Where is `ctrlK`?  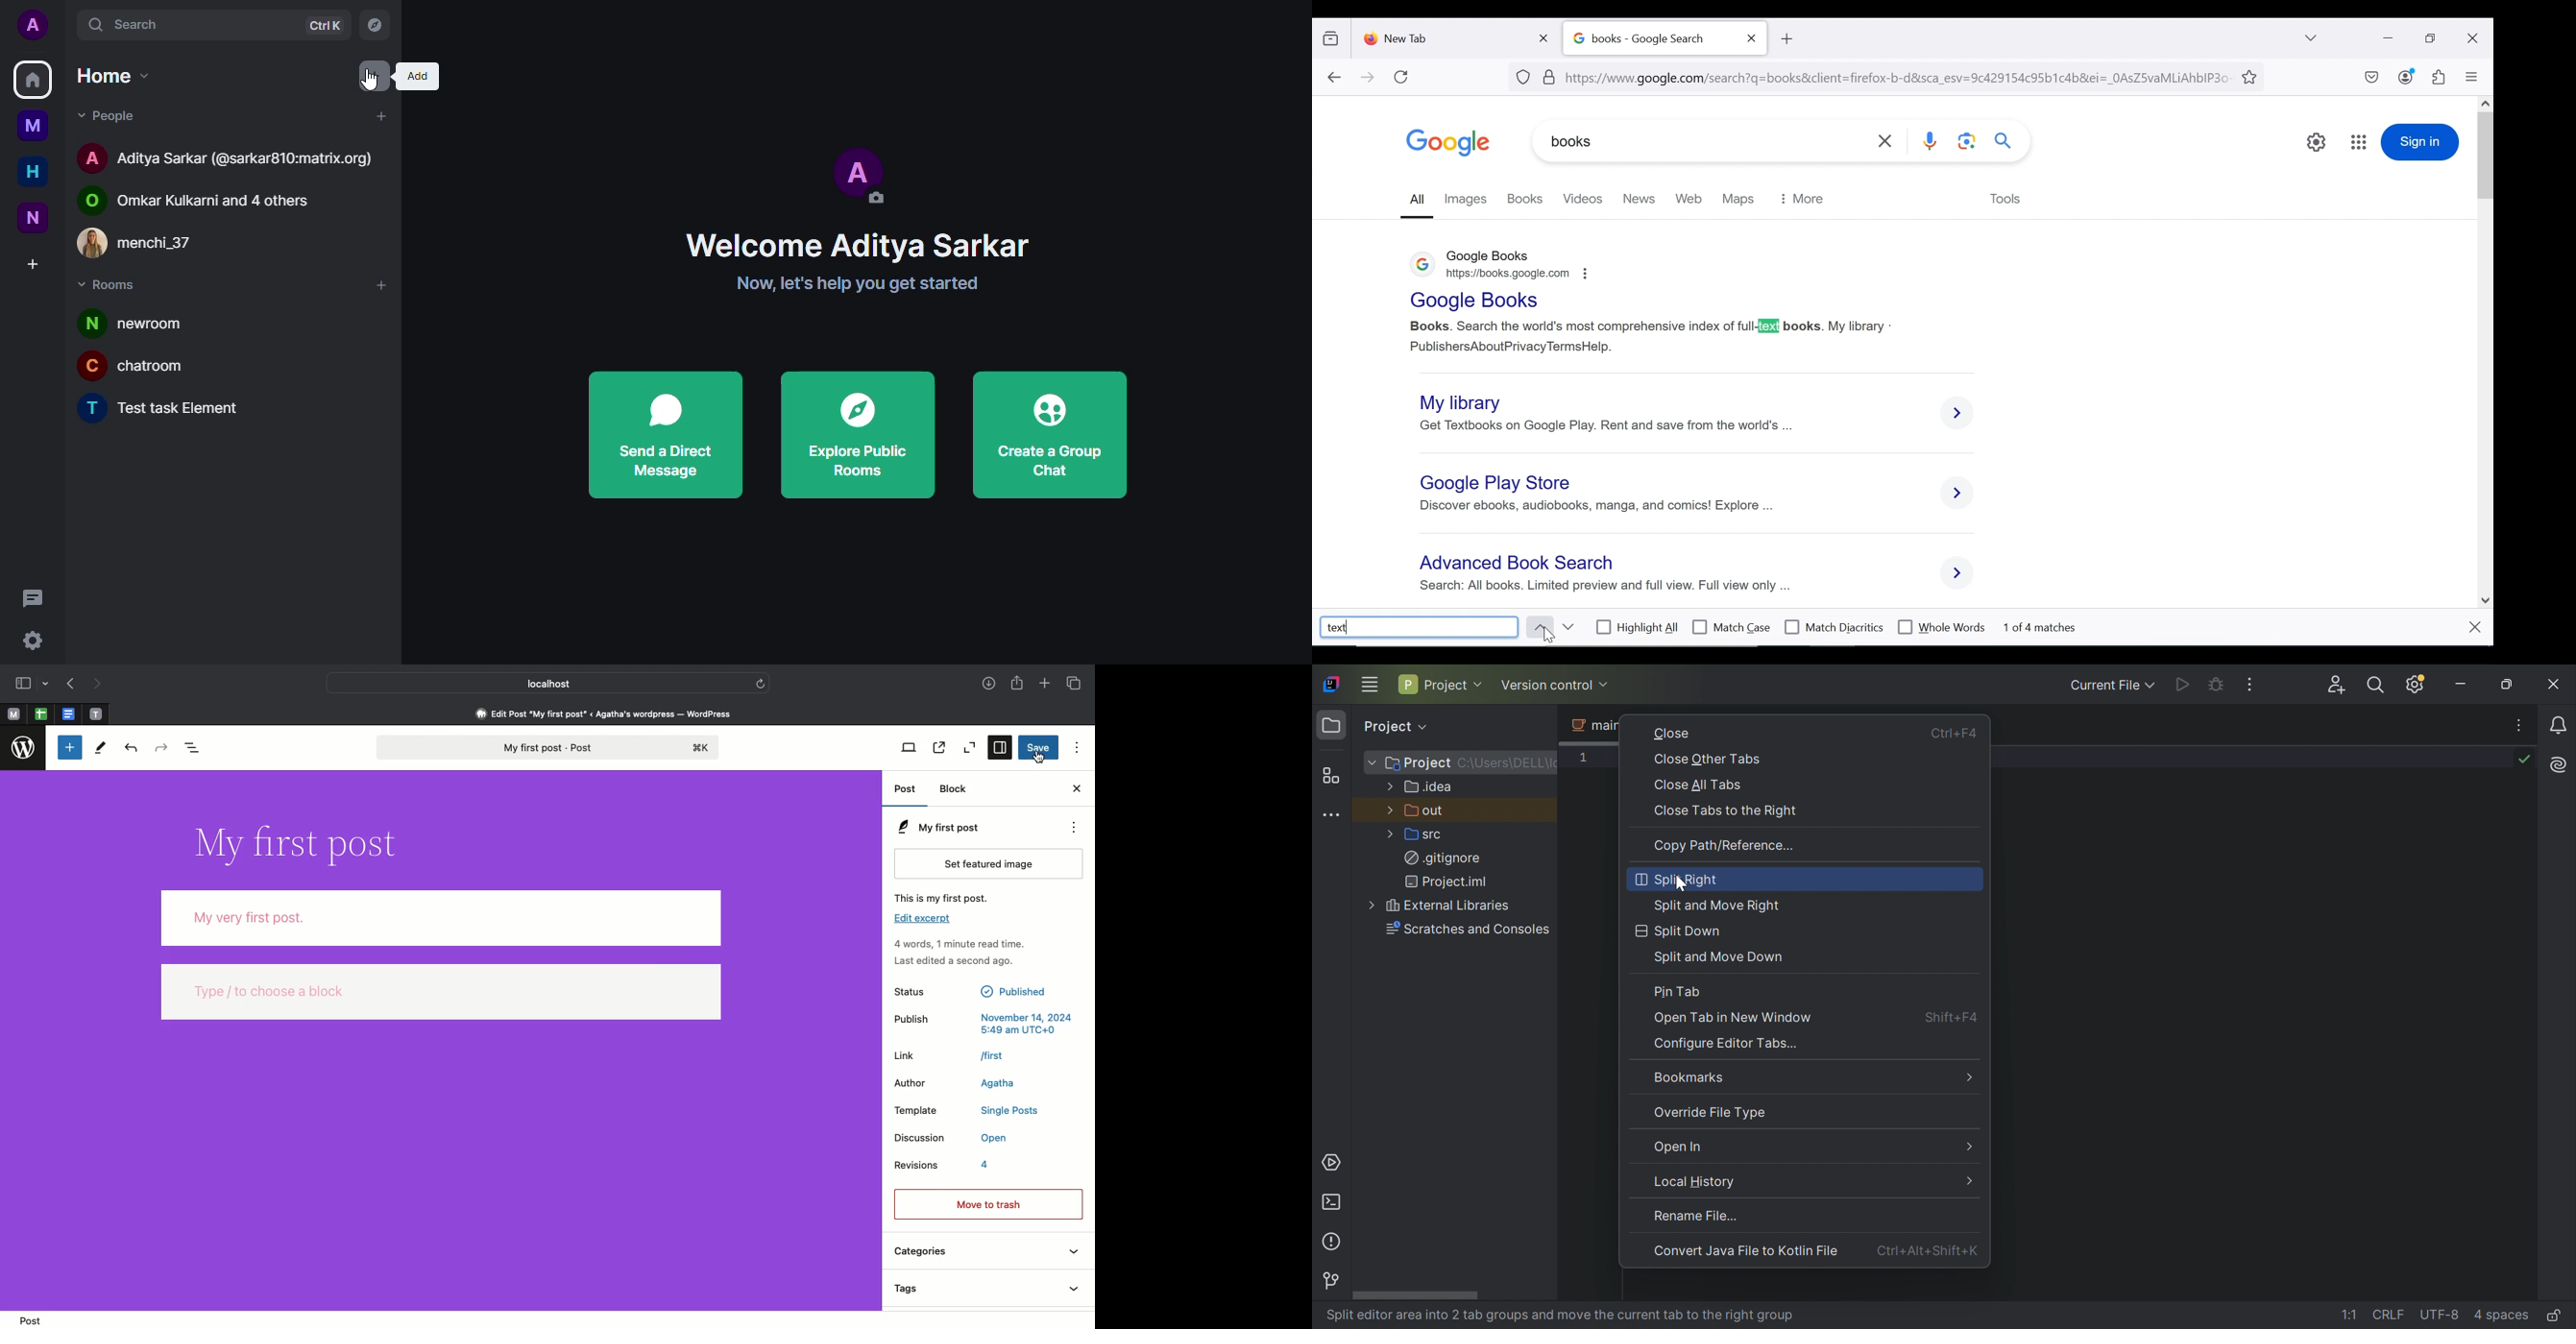 ctrlK is located at coordinates (324, 26).